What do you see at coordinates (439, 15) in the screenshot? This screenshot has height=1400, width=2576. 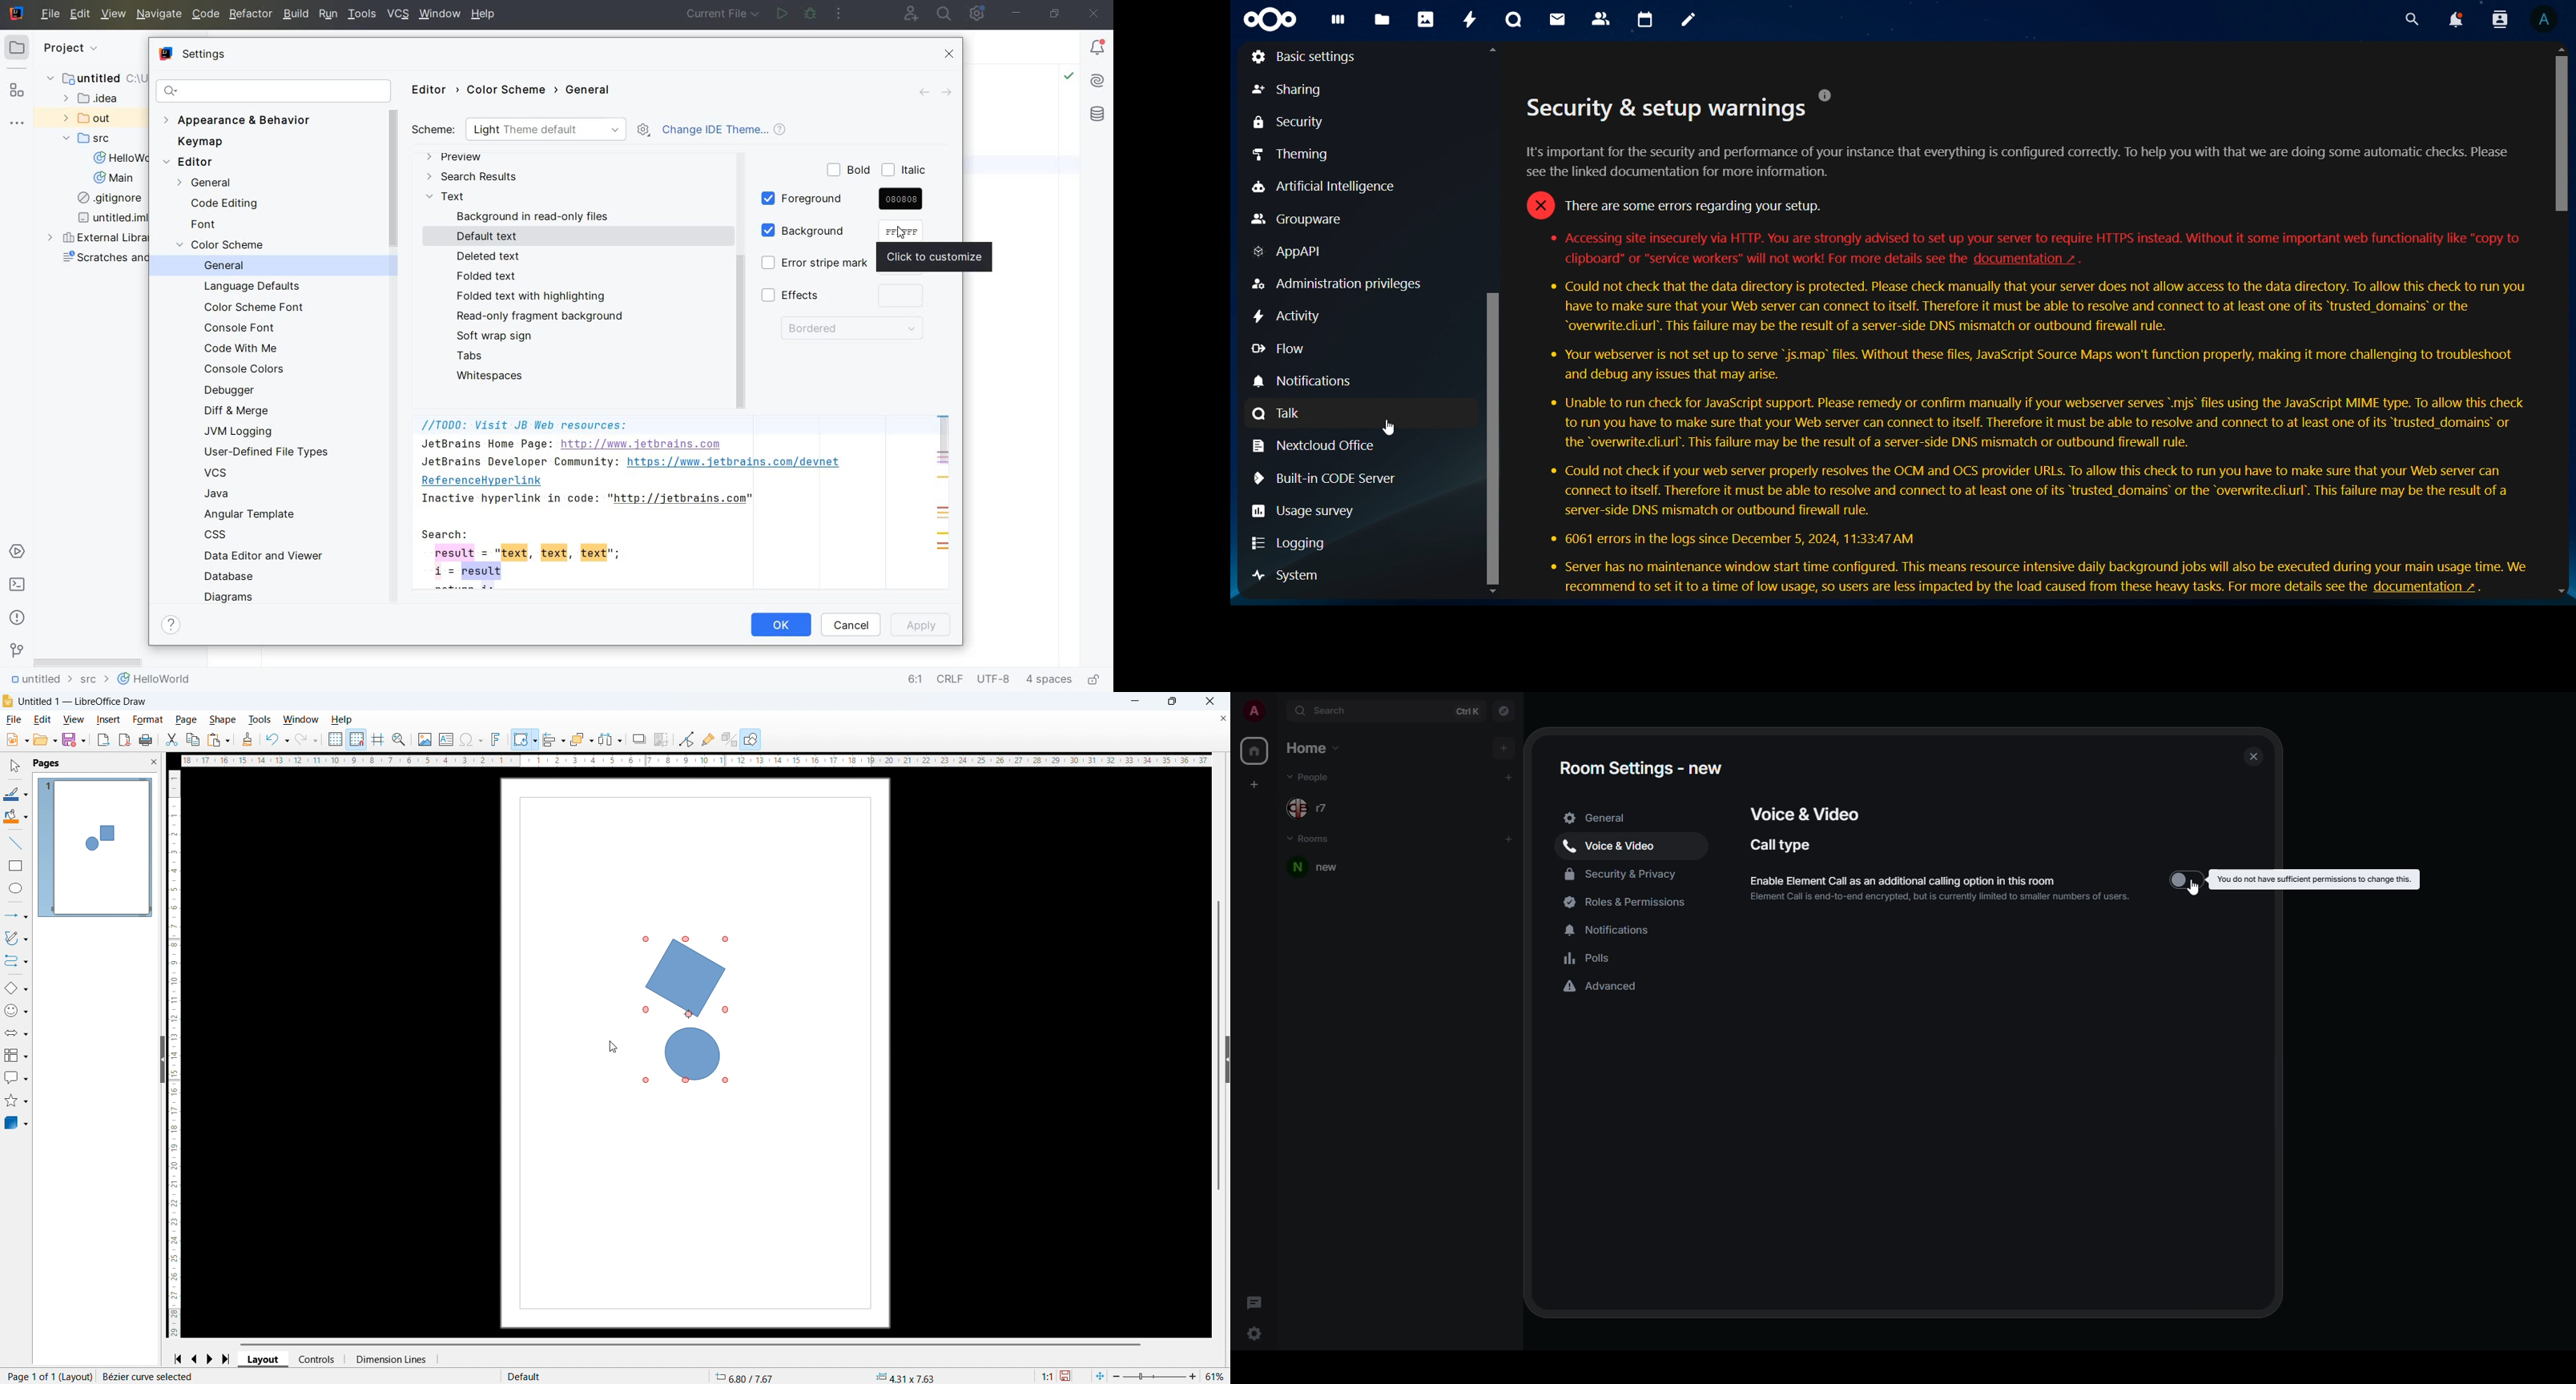 I see `window` at bounding box center [439, 15].